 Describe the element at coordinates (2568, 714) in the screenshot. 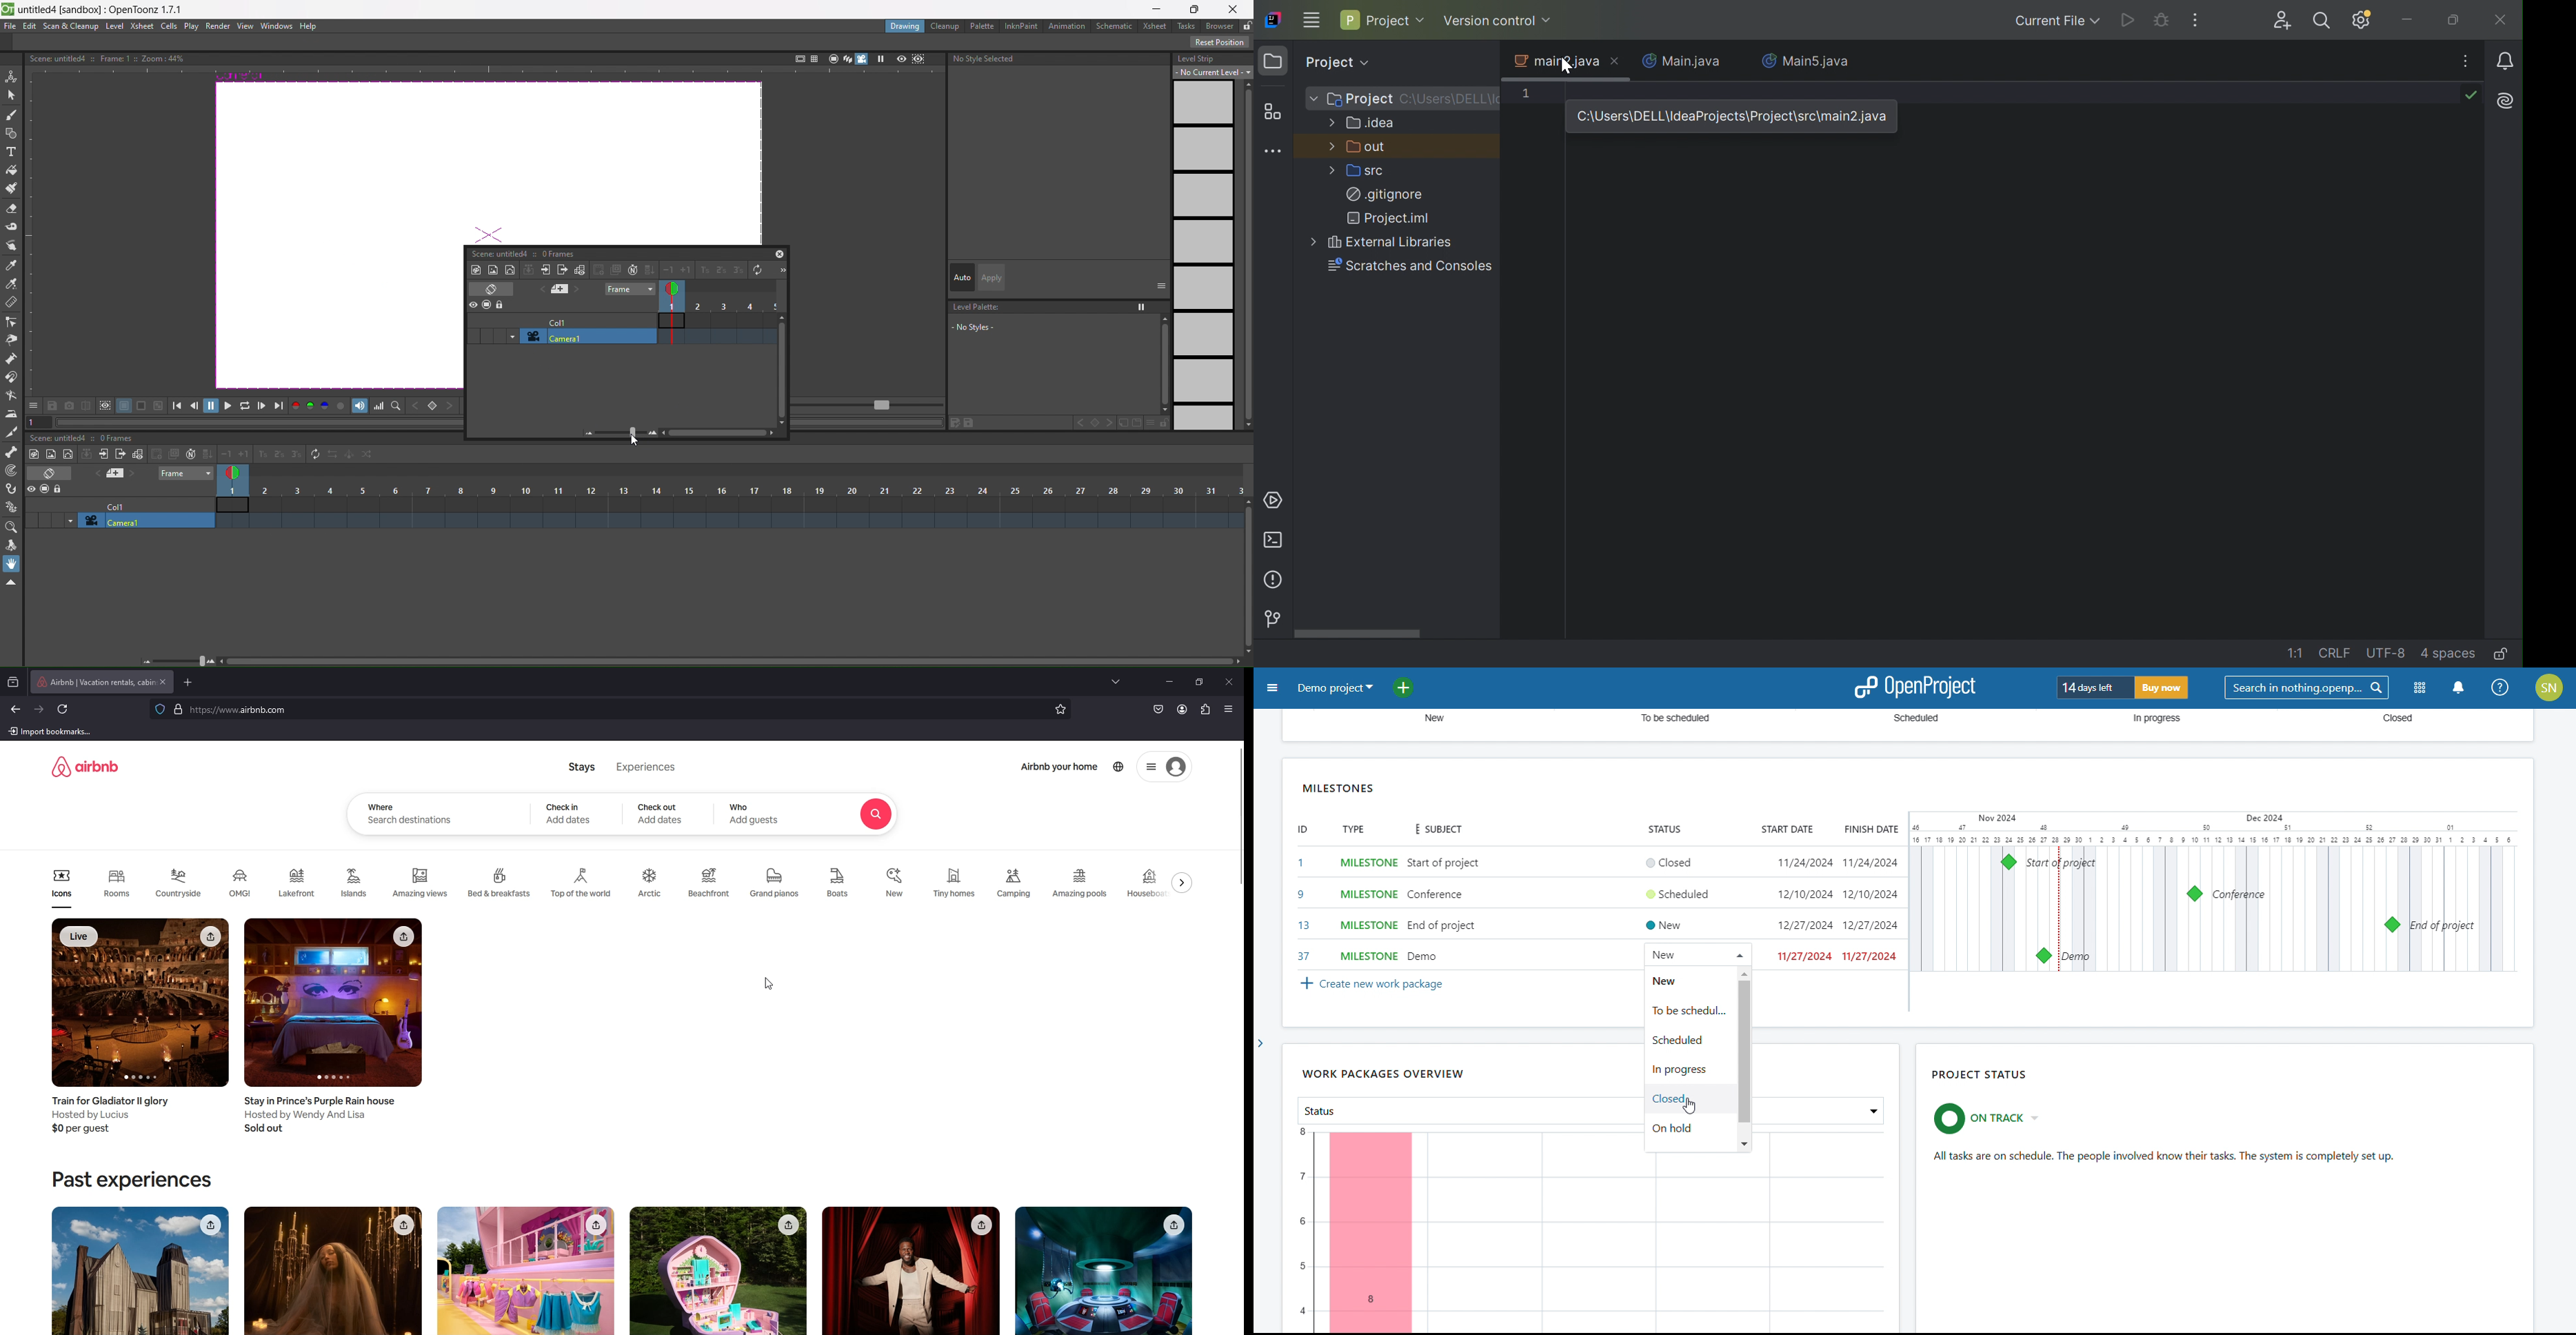

I see `scroll up` at that location.